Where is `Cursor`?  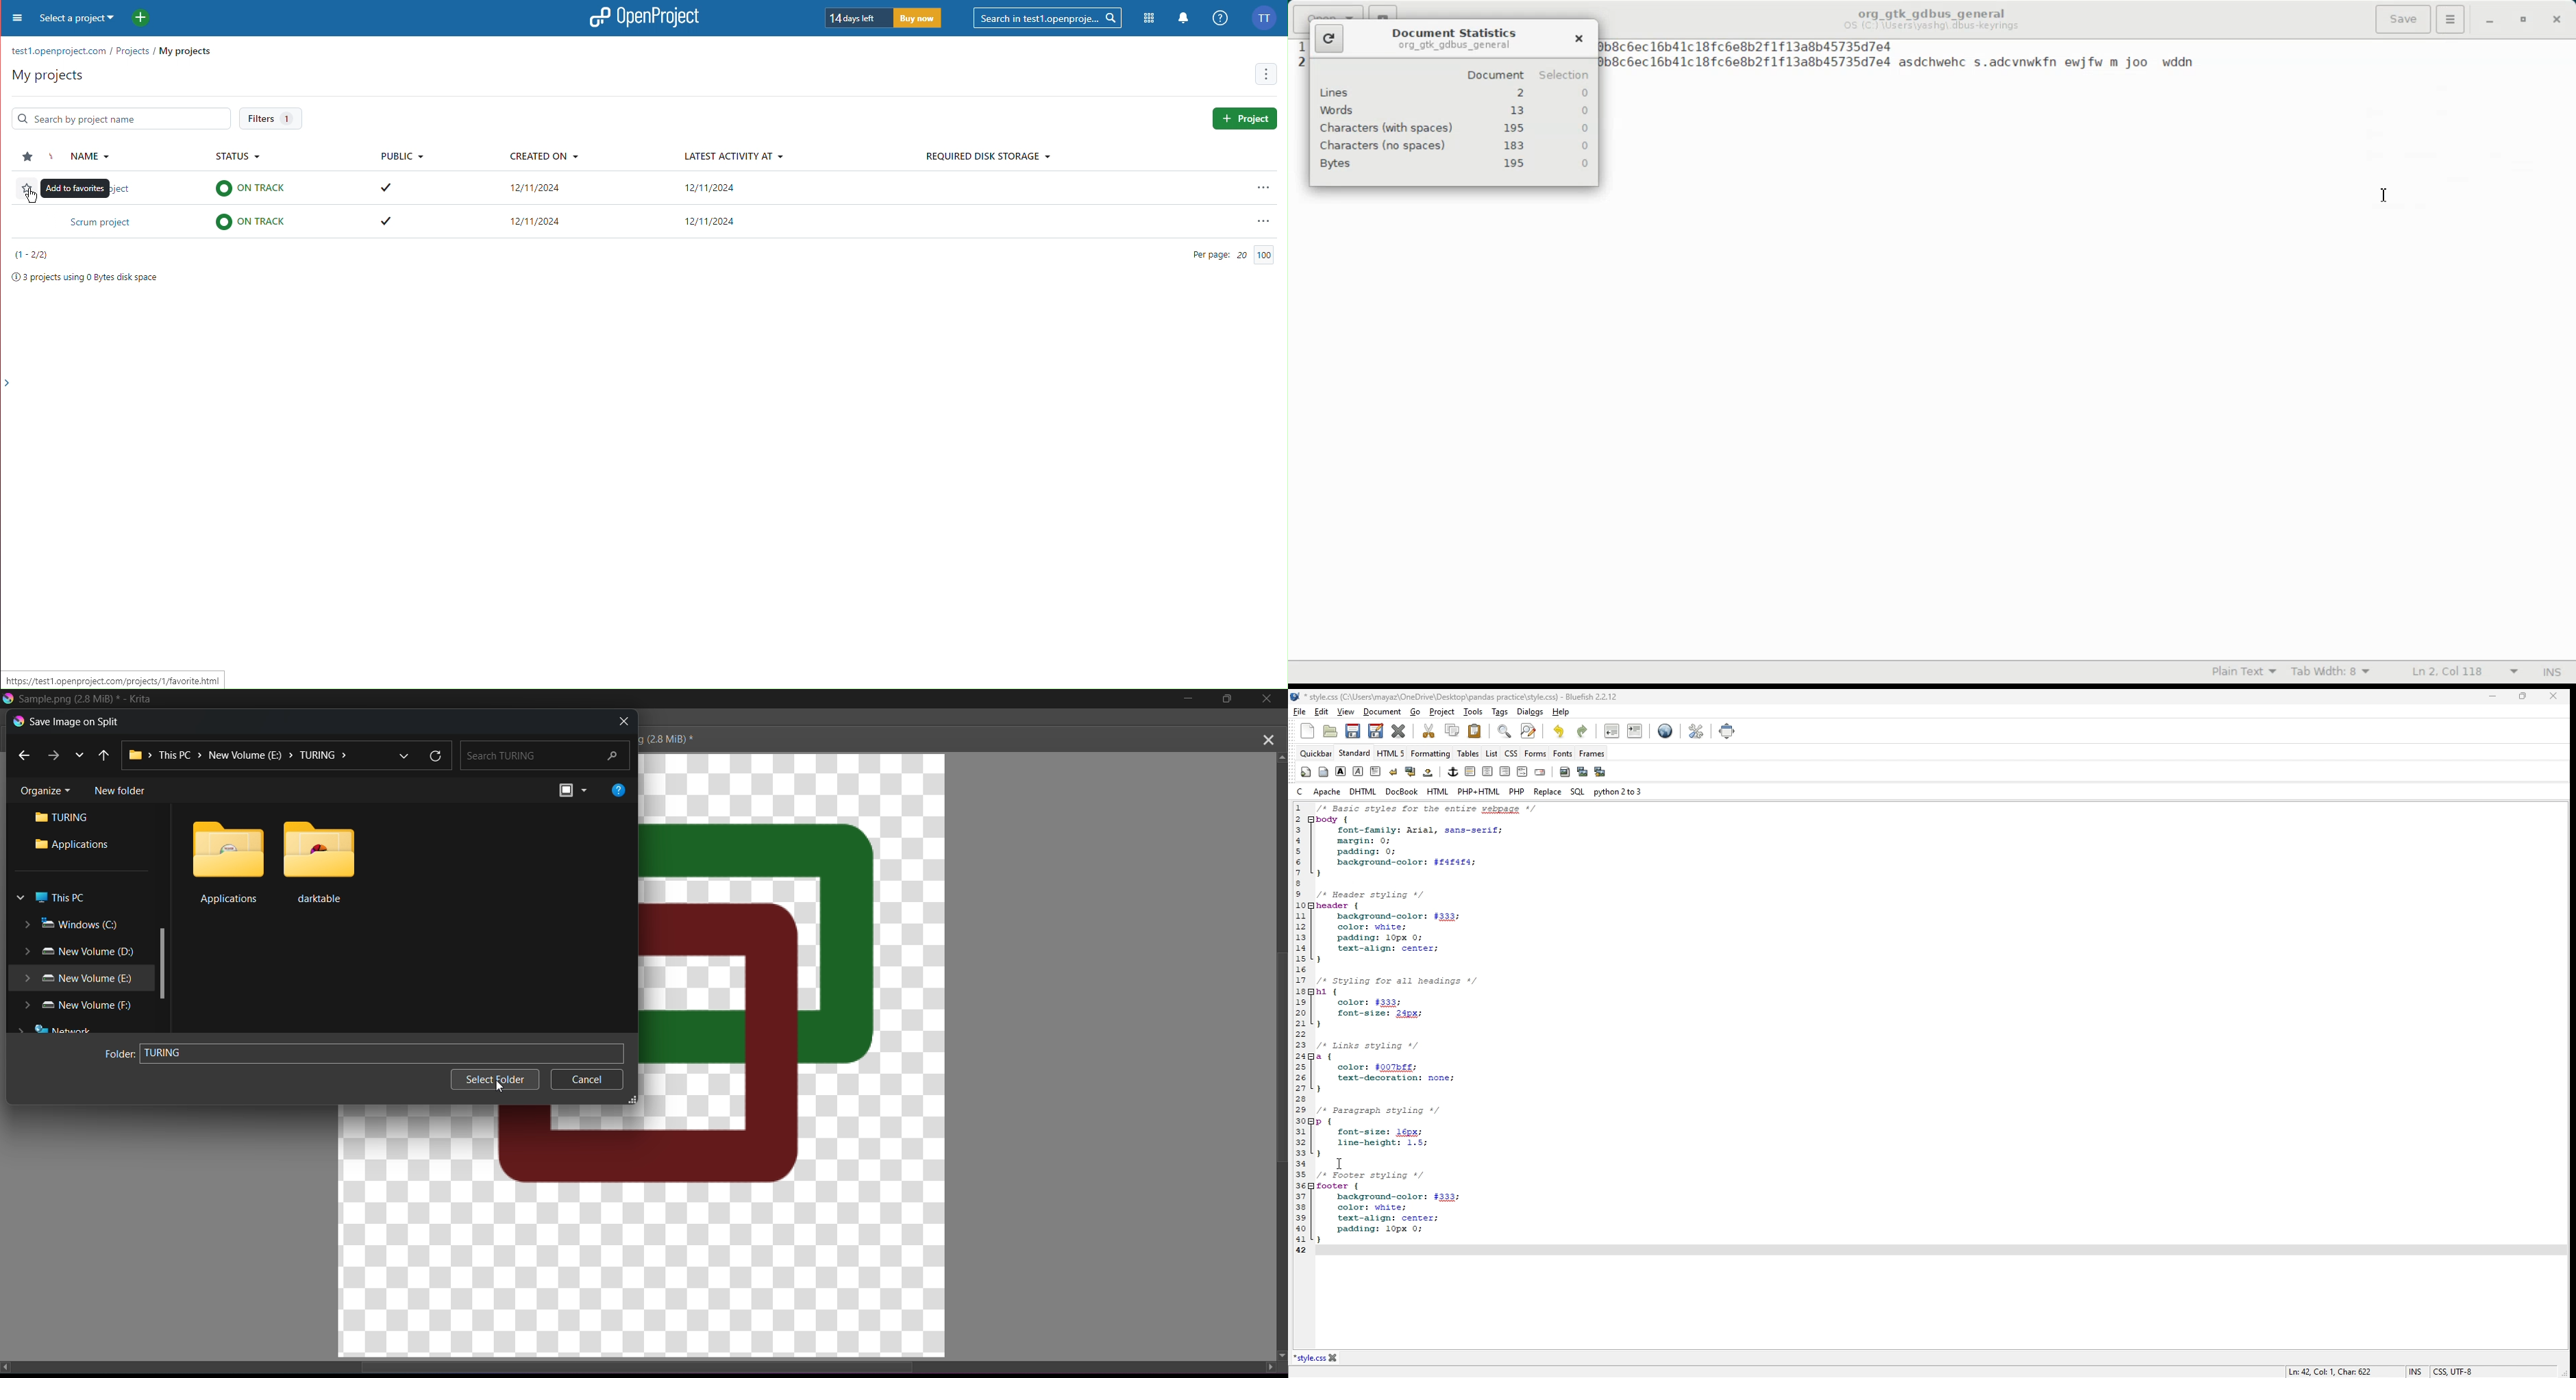
Cursor is located at coordinates (1342, 1163).